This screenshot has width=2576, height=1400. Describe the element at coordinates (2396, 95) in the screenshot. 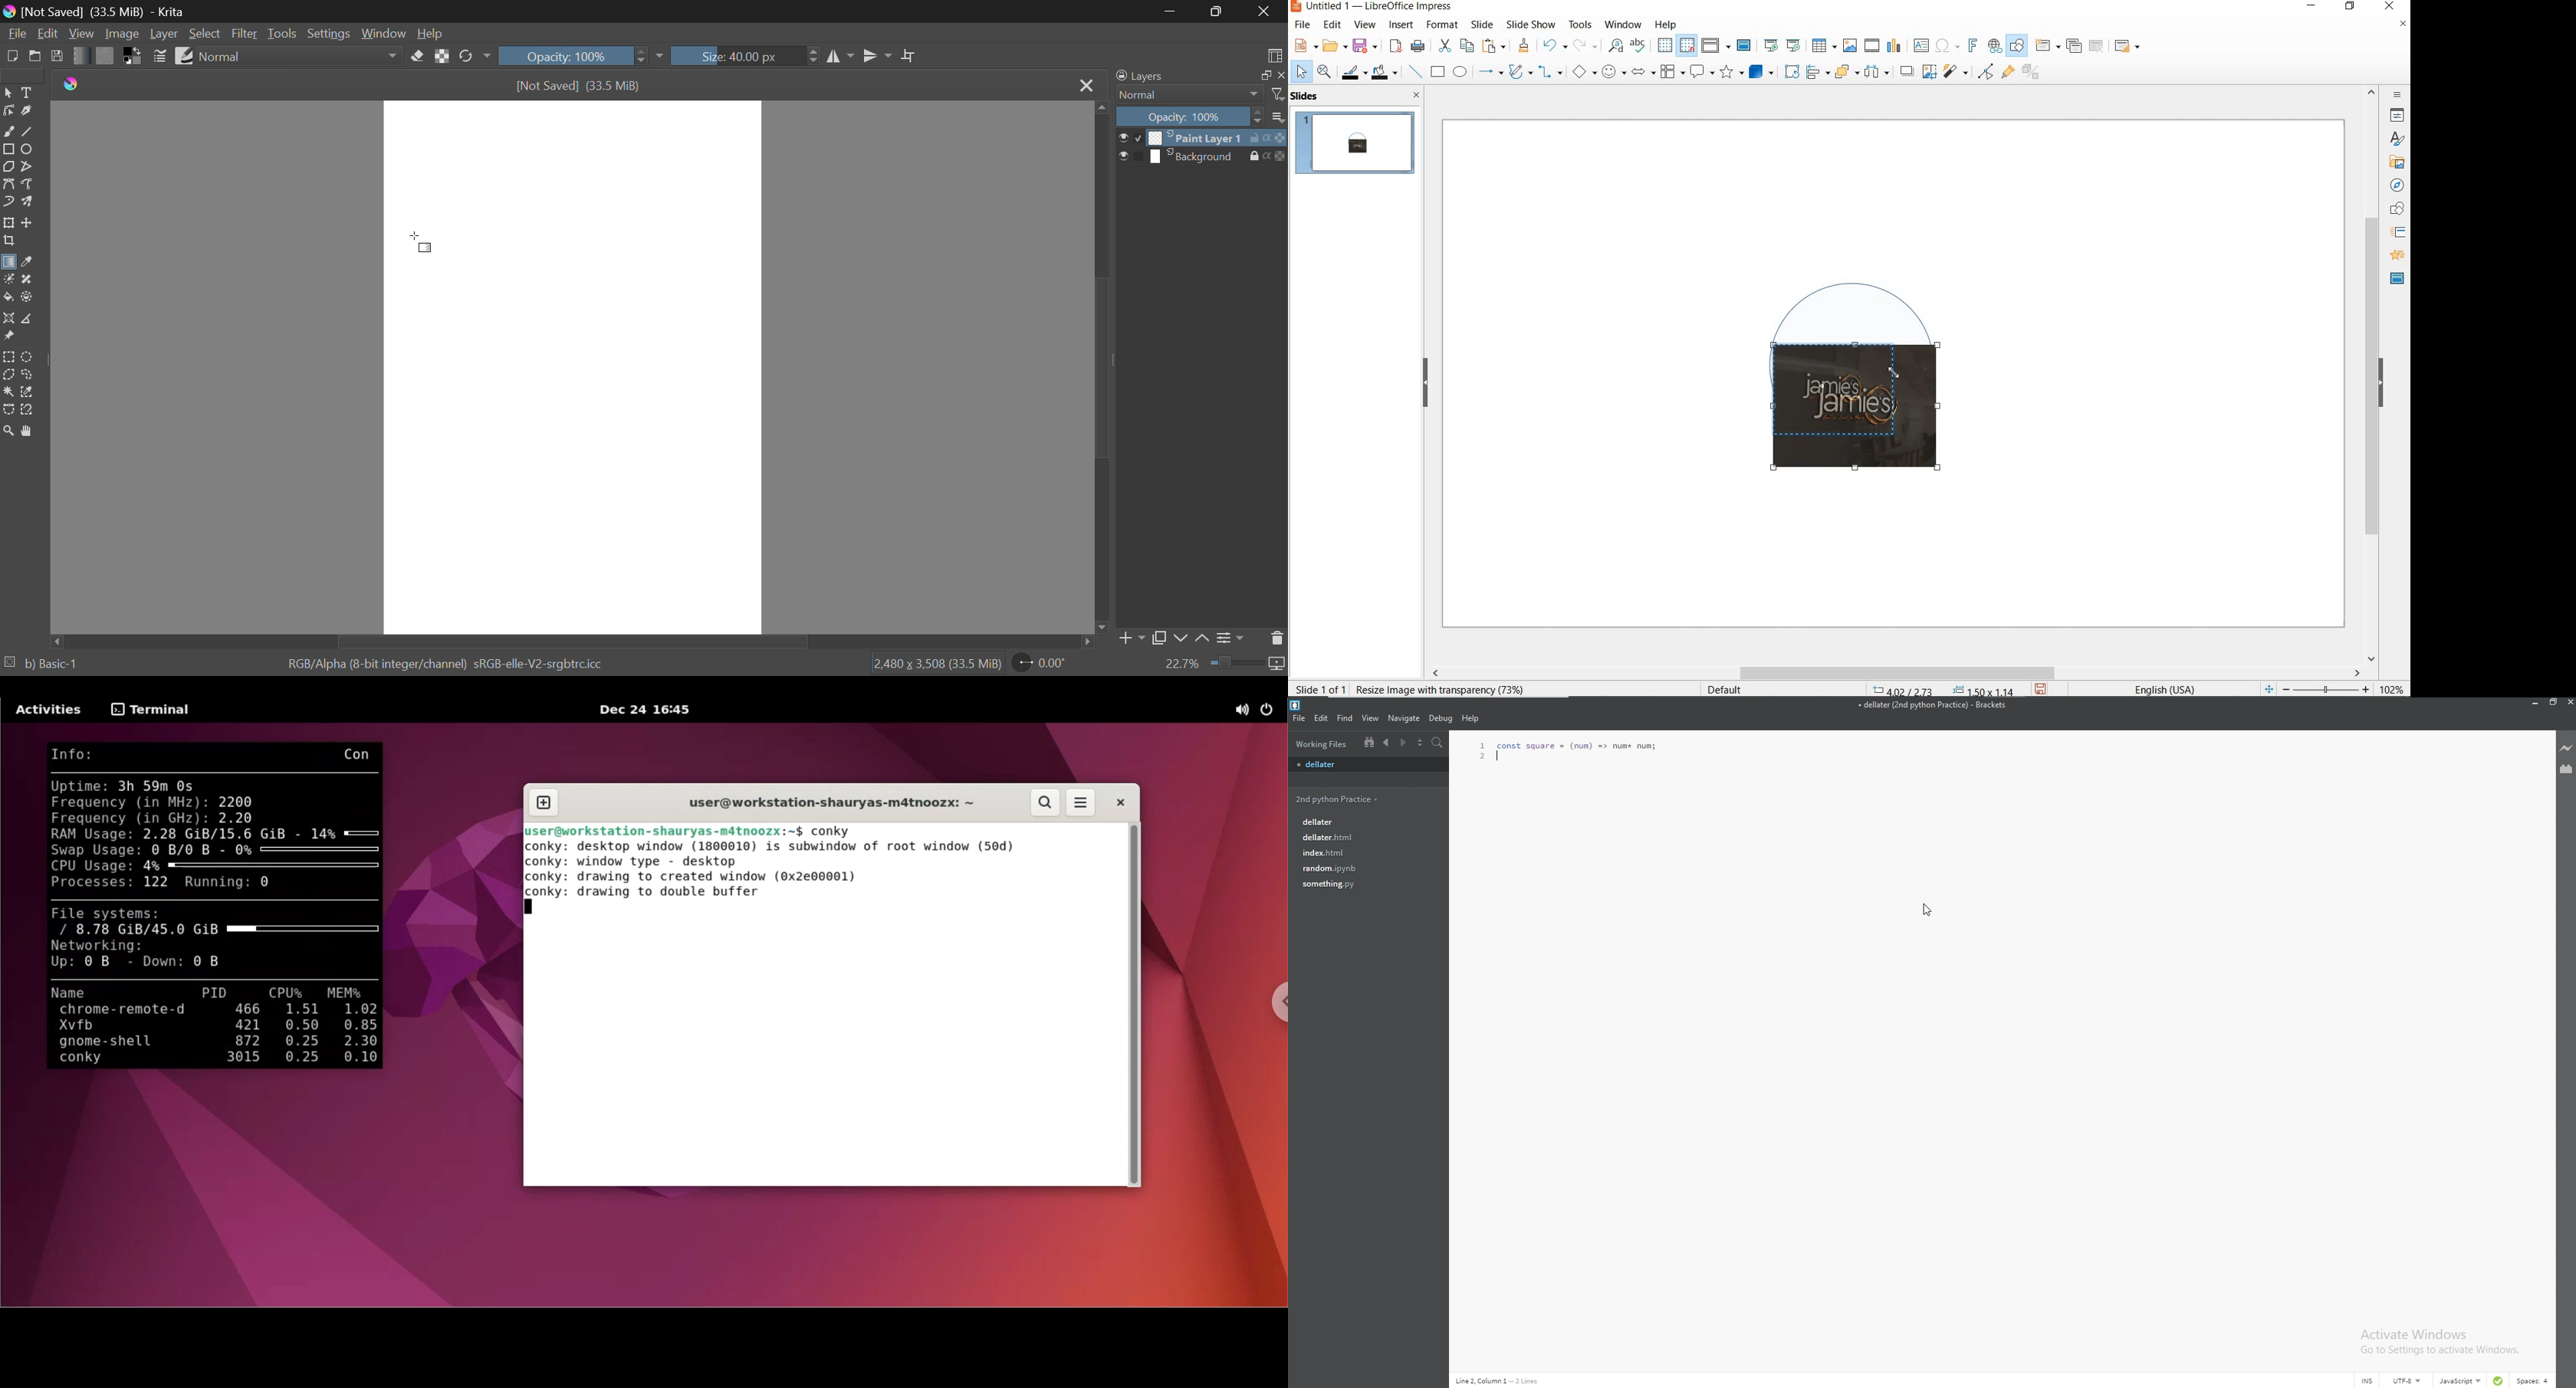

I see `sidebar settings` at that location.